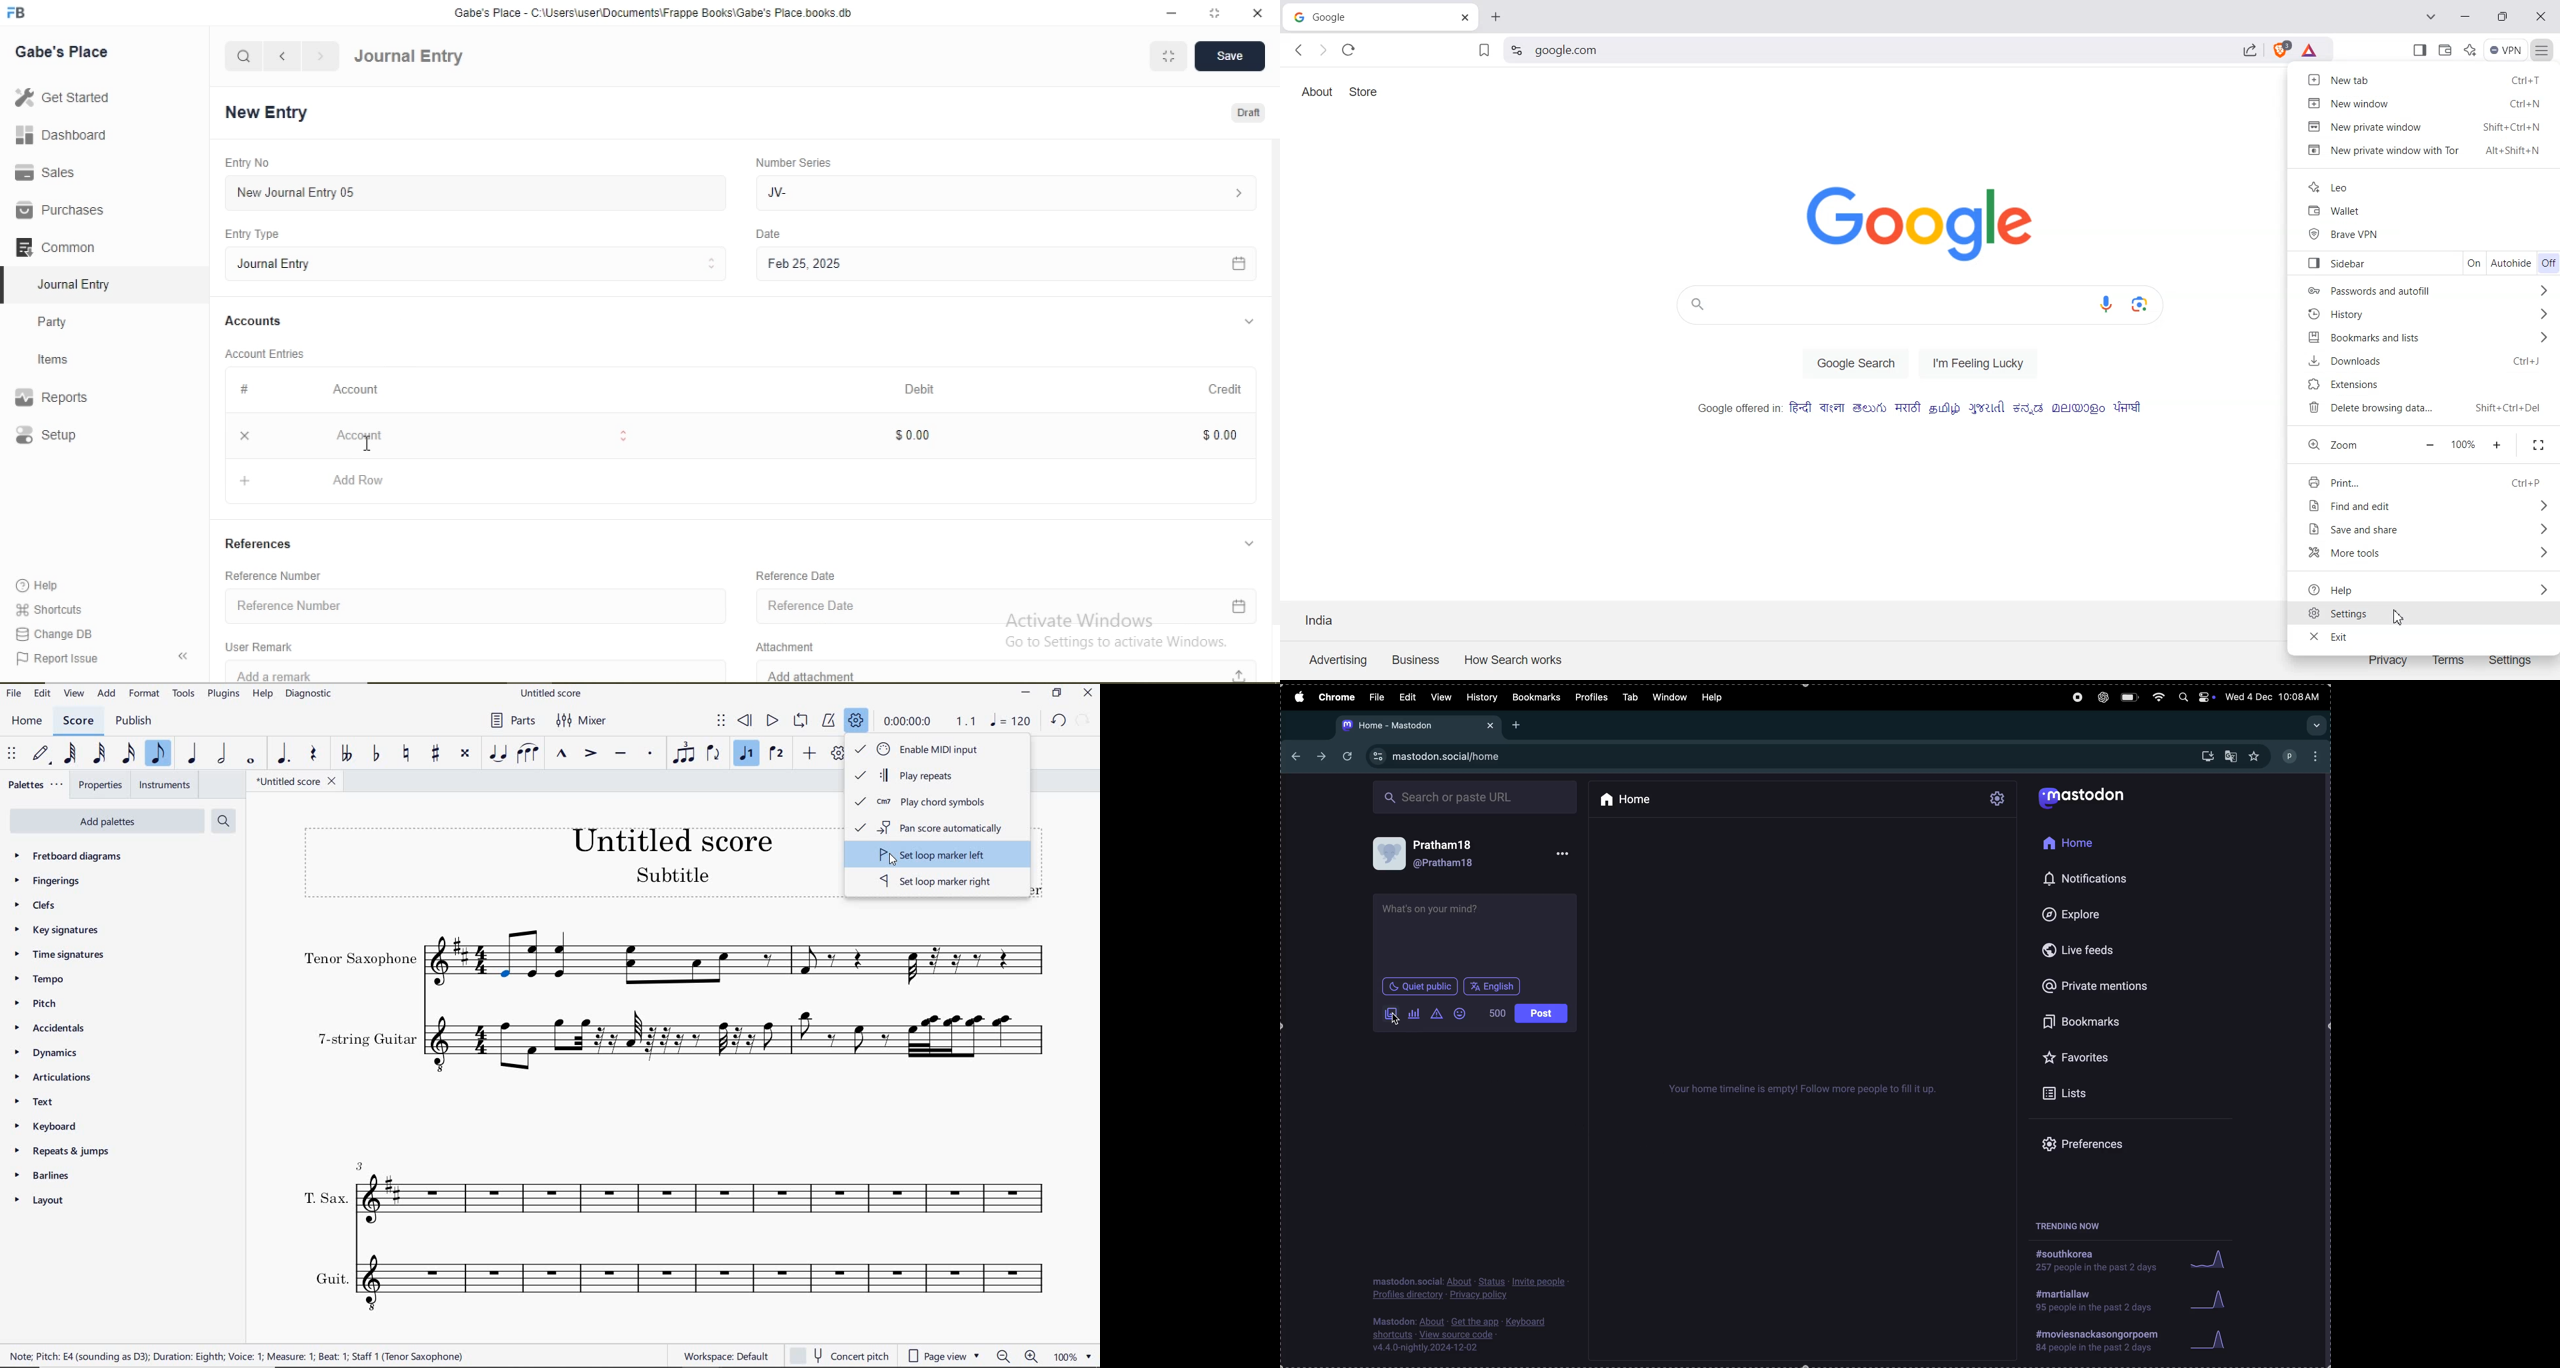  Describe the element at coordinates (374, 754) in the screenshot. I see `TOGGLE FLAT` at that location.